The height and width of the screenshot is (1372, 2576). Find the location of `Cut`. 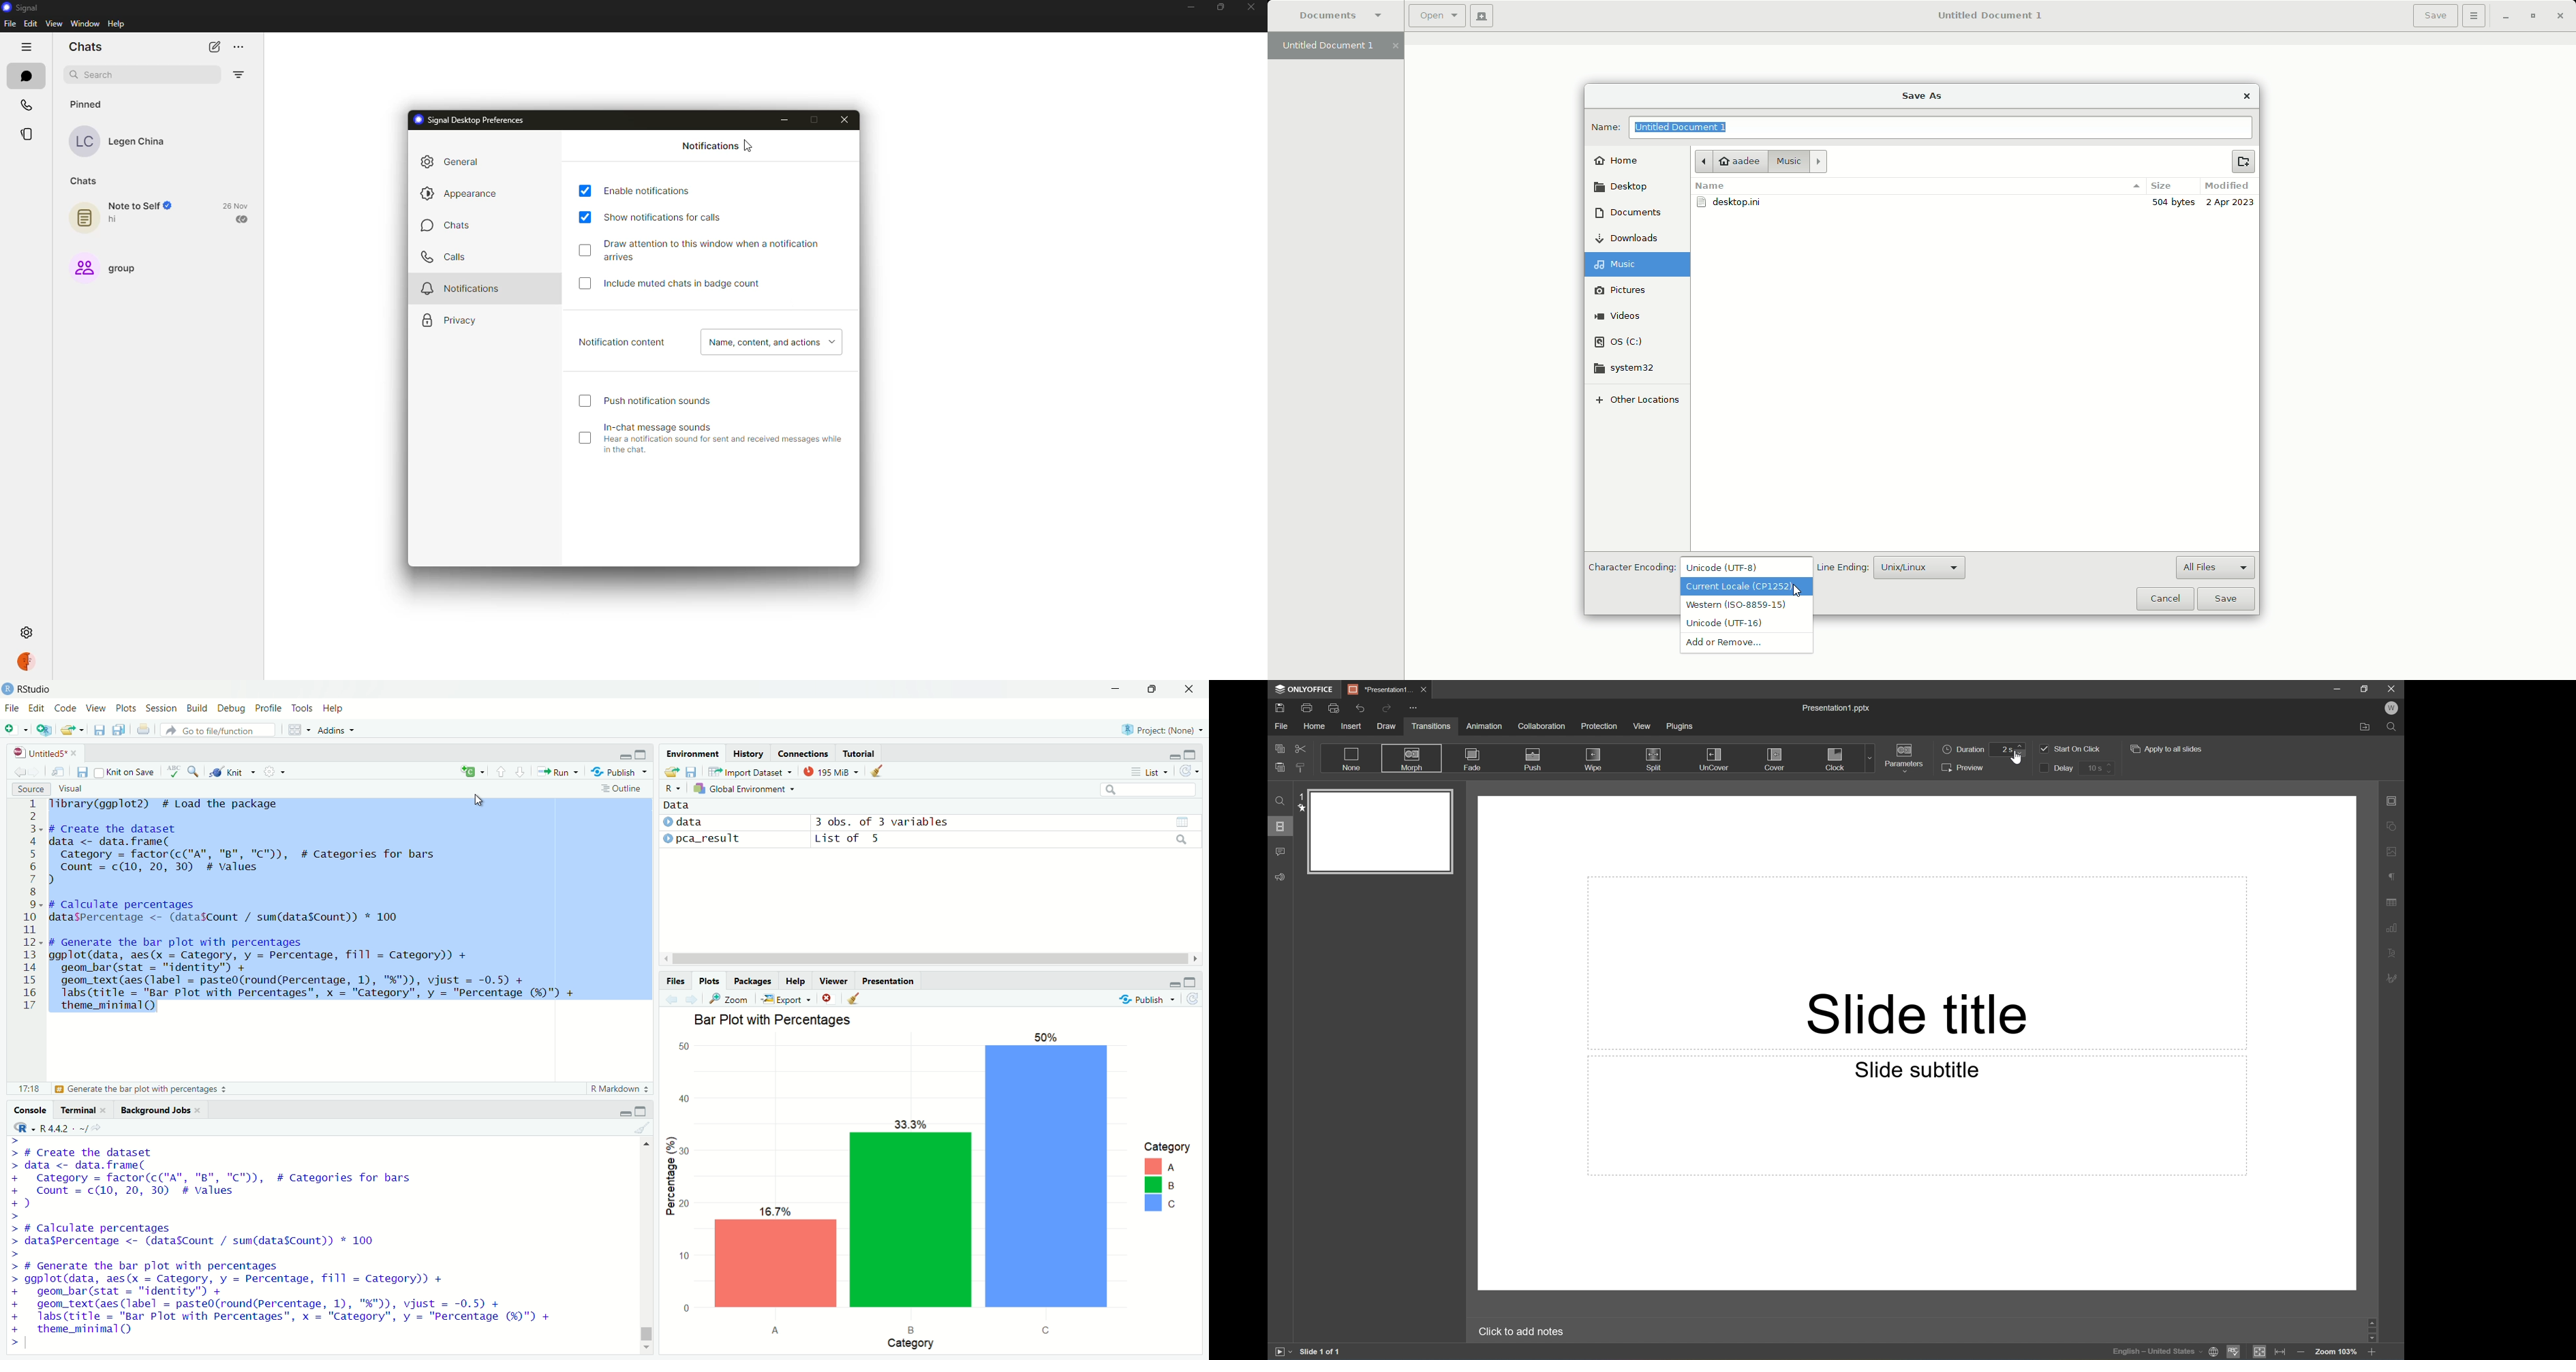

Cut is located at coordinates (1300, 748).